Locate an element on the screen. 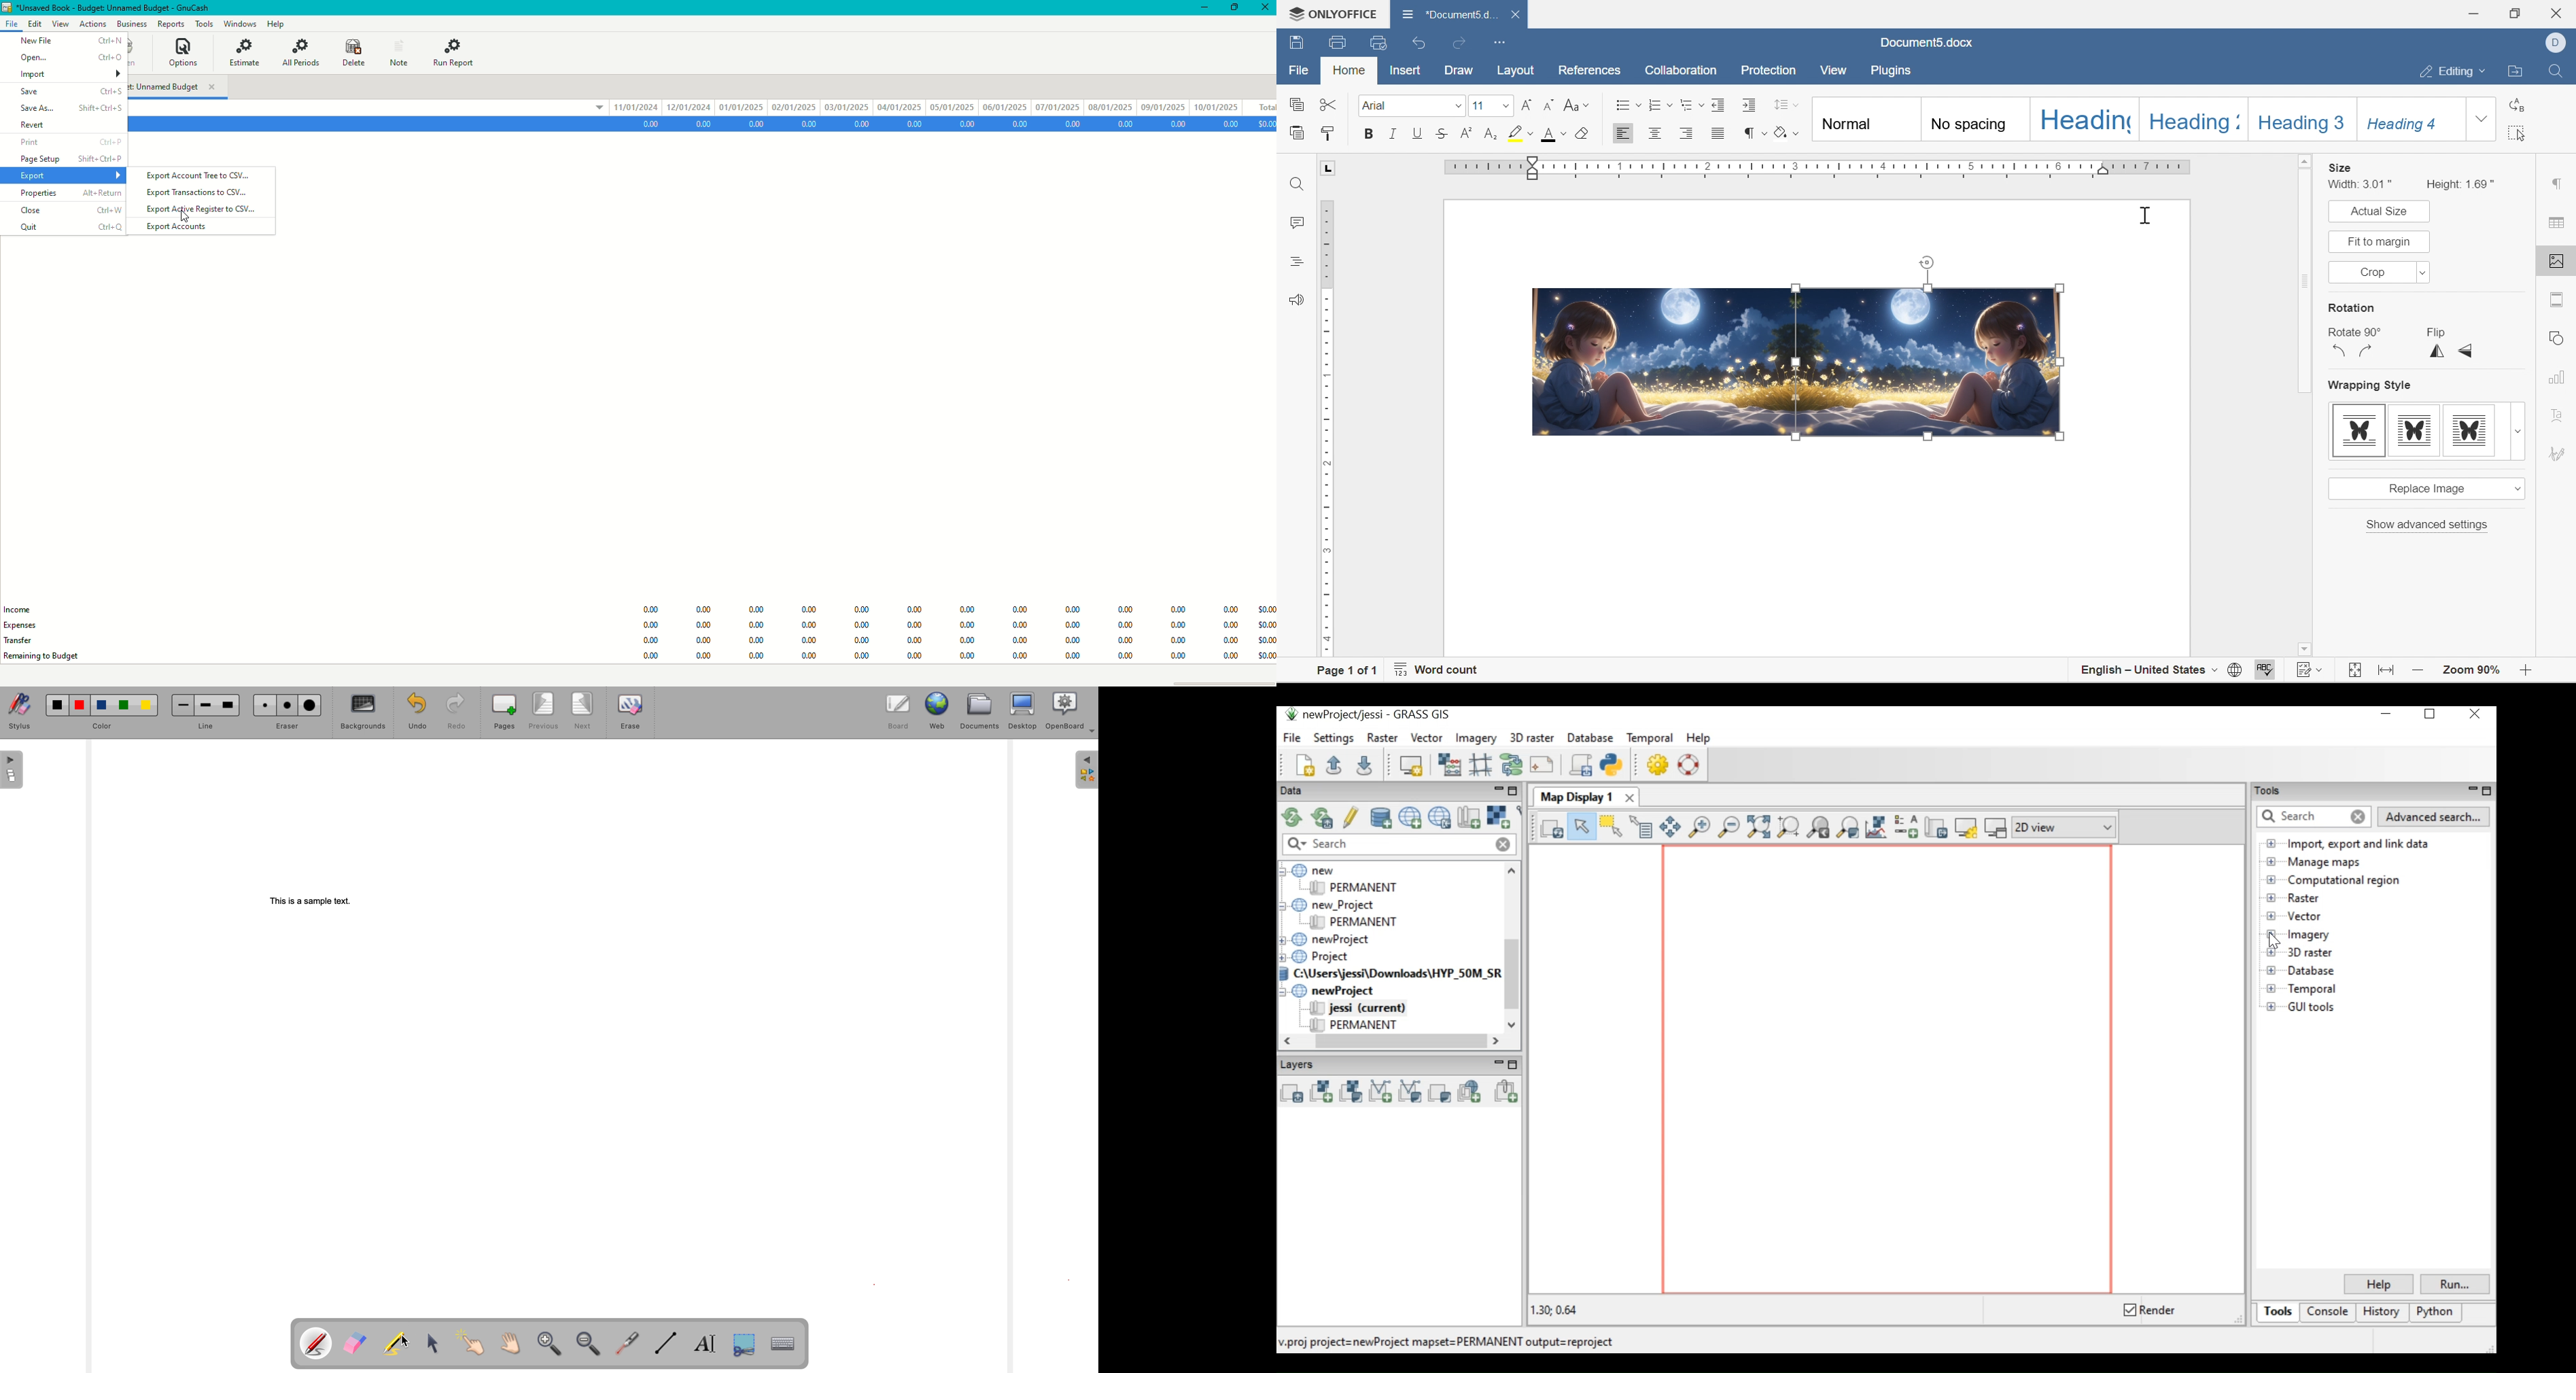  All Periods is located at coordinates (299, 51).